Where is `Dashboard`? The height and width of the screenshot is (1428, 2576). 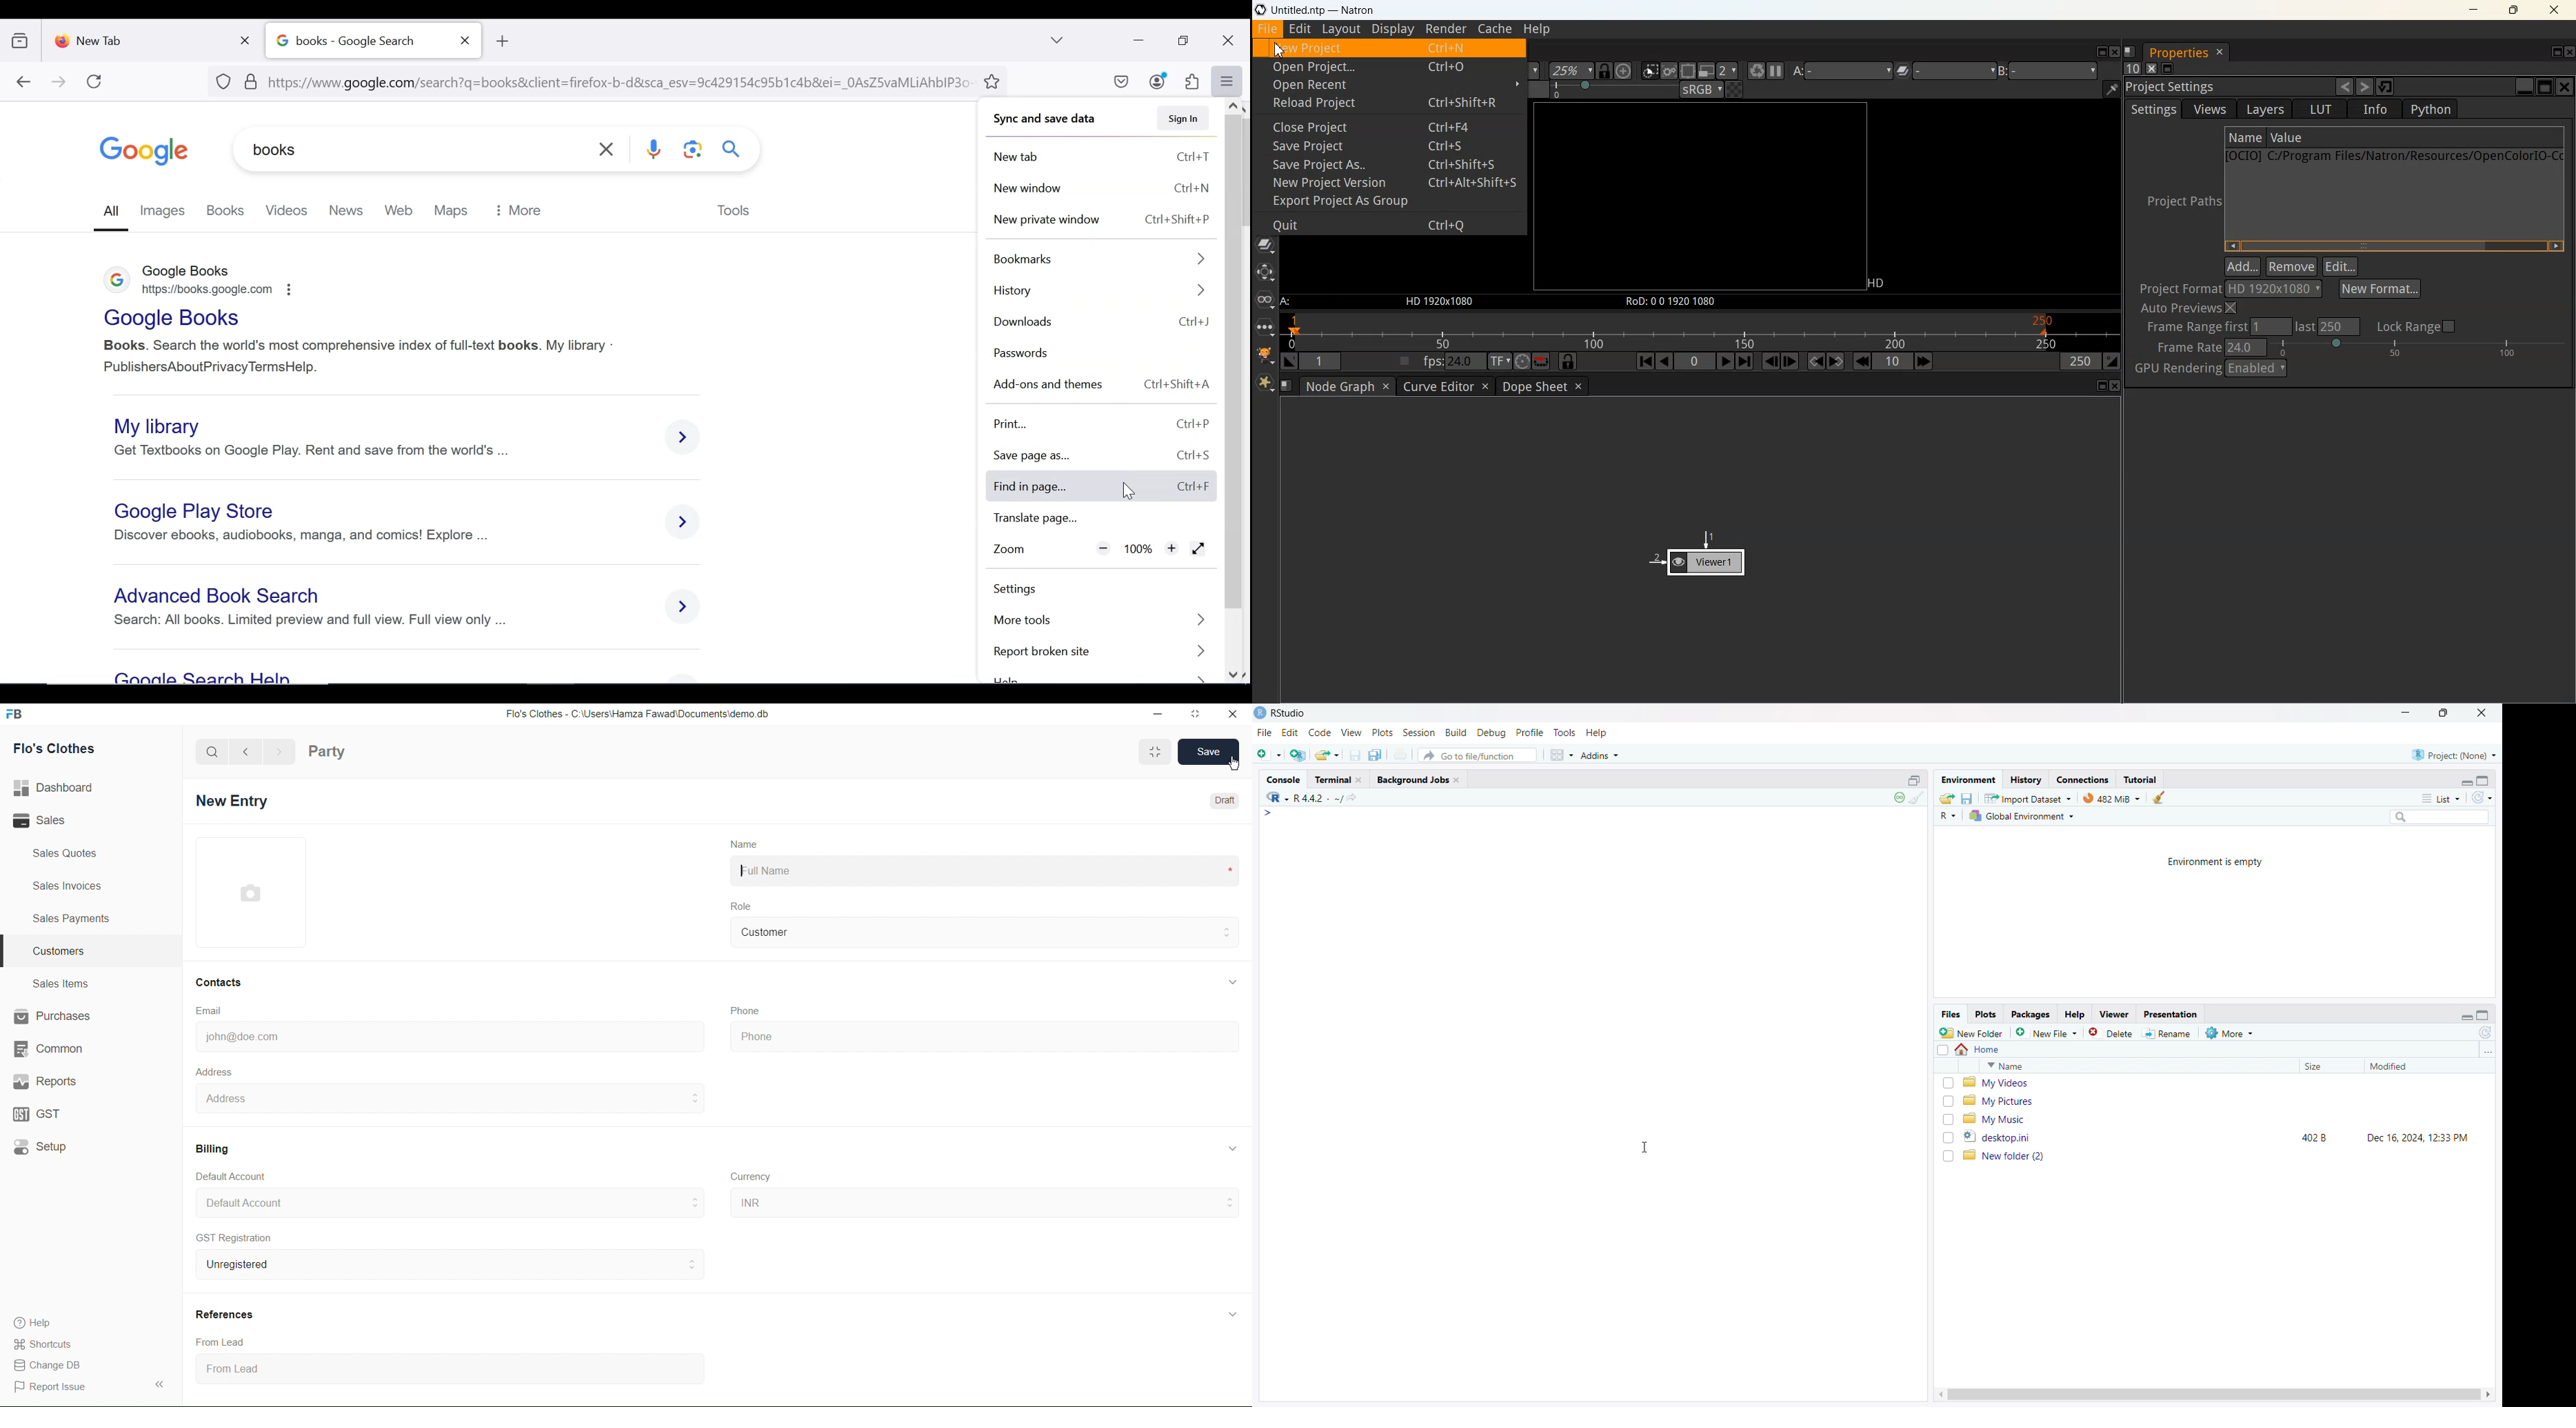
Dashboard is located at coordinates (58, 786).